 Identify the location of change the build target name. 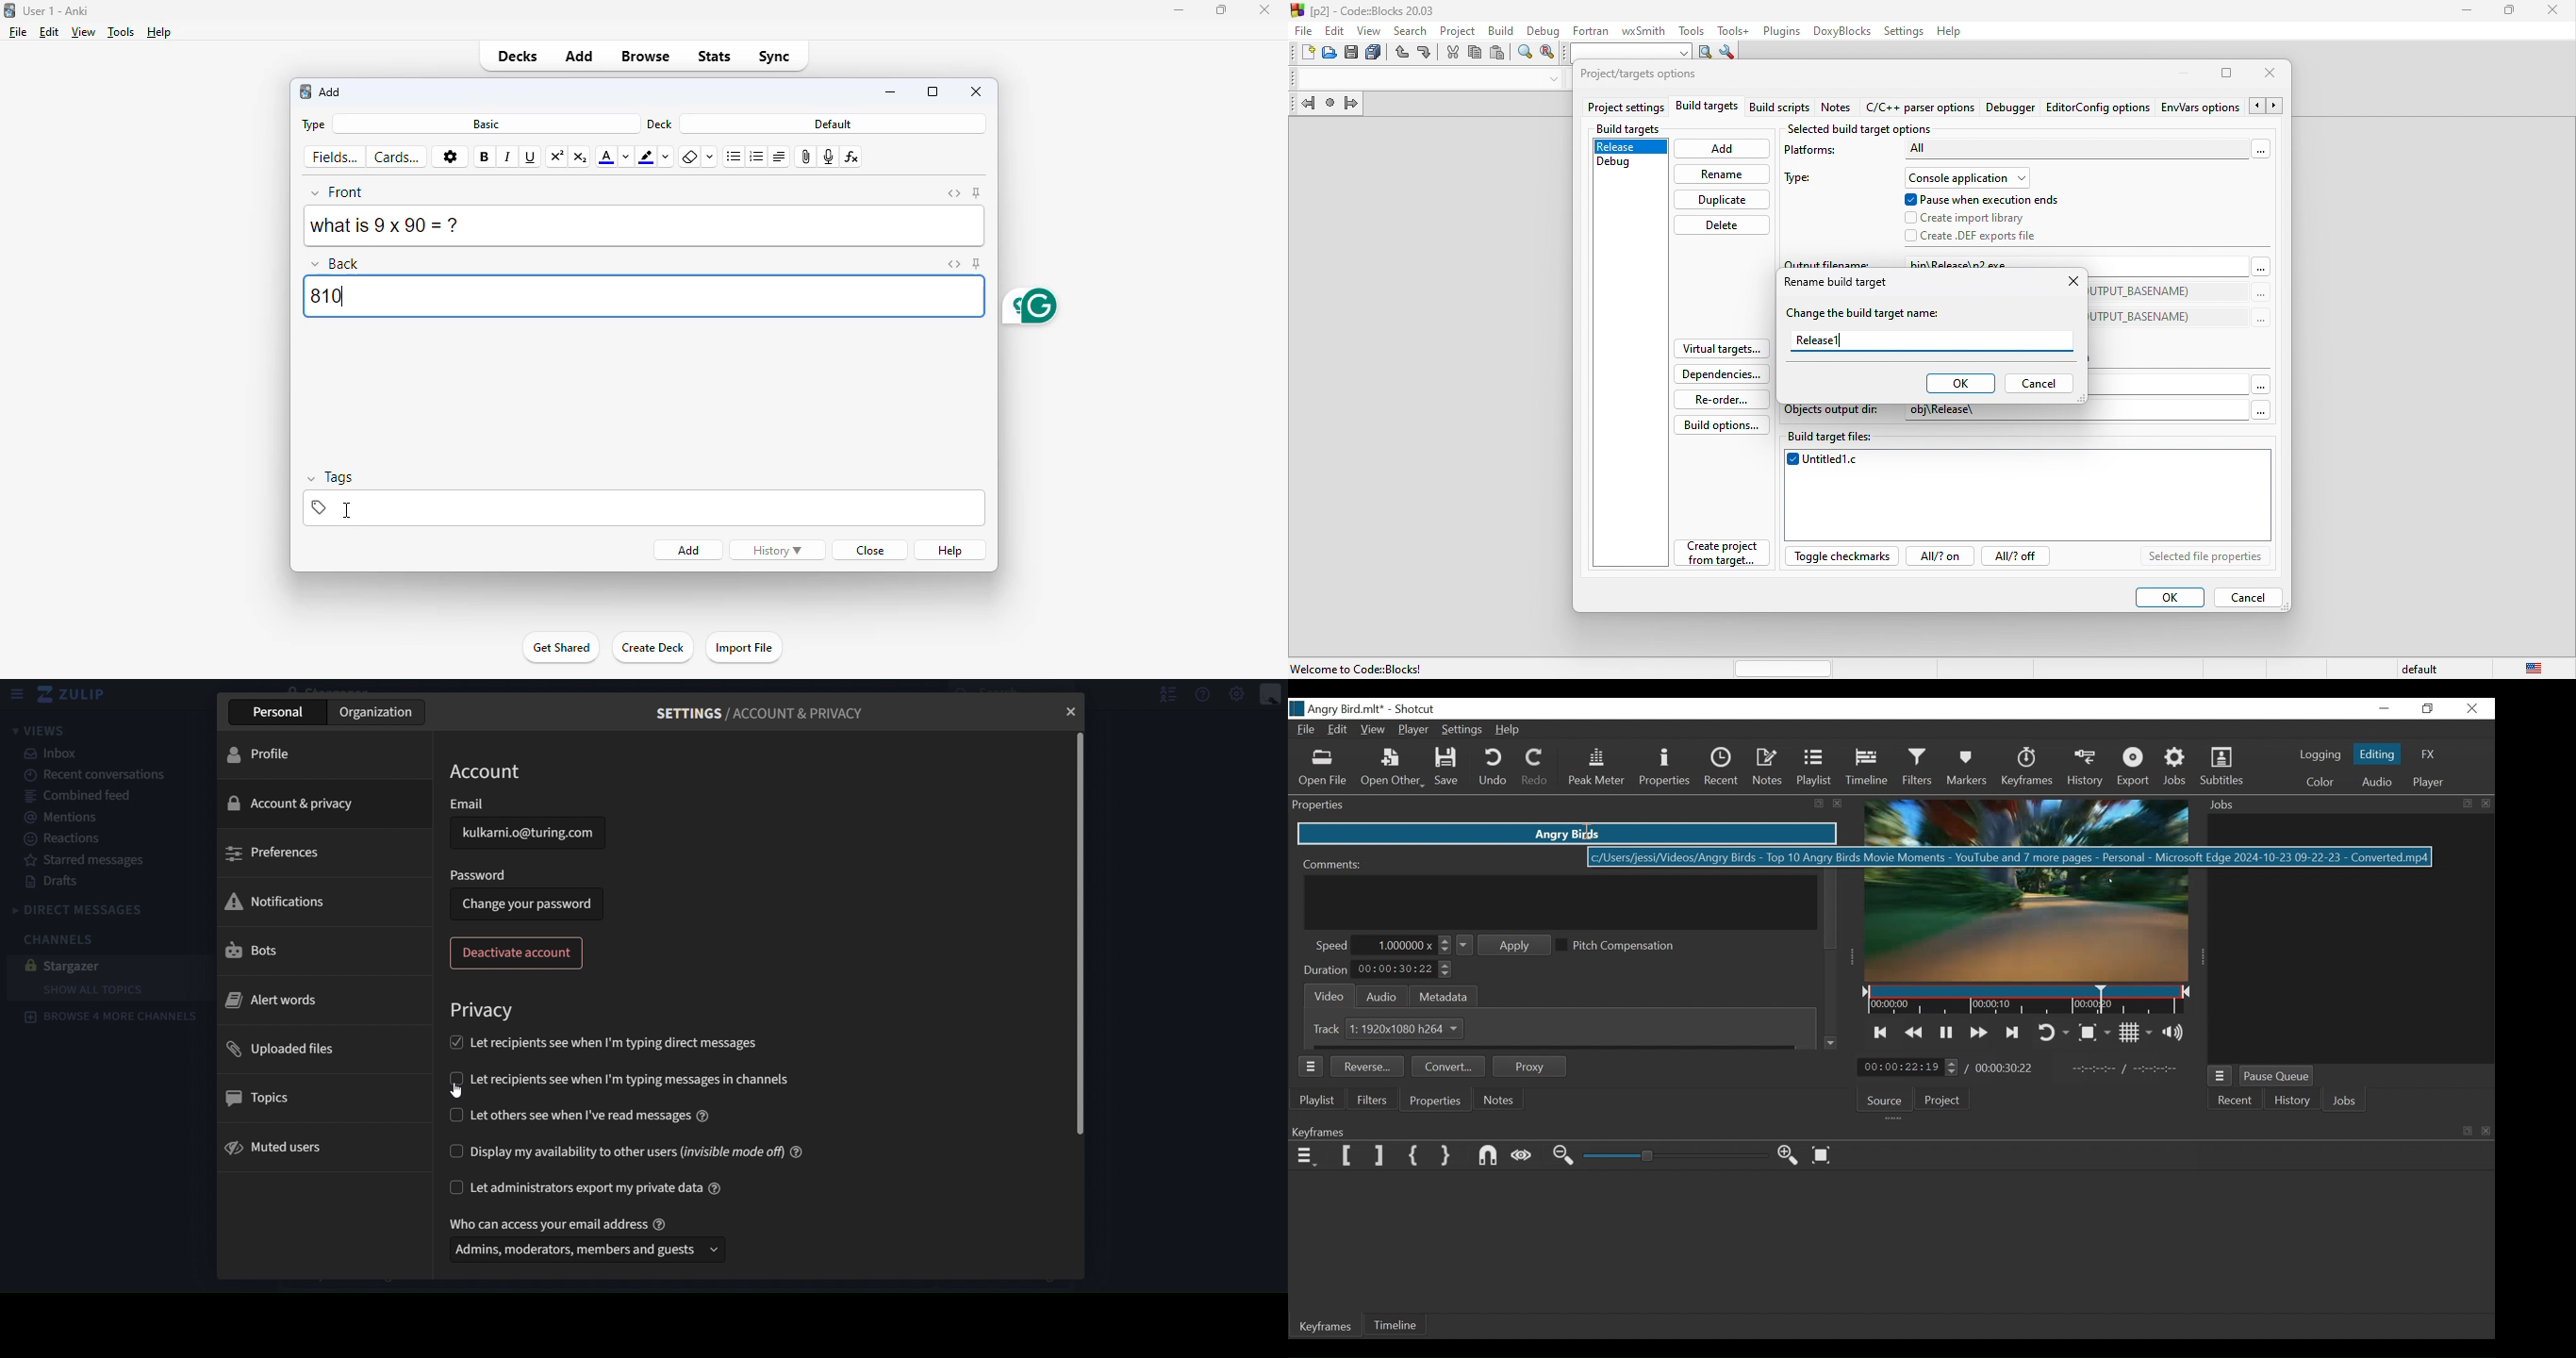
(1869, 314).